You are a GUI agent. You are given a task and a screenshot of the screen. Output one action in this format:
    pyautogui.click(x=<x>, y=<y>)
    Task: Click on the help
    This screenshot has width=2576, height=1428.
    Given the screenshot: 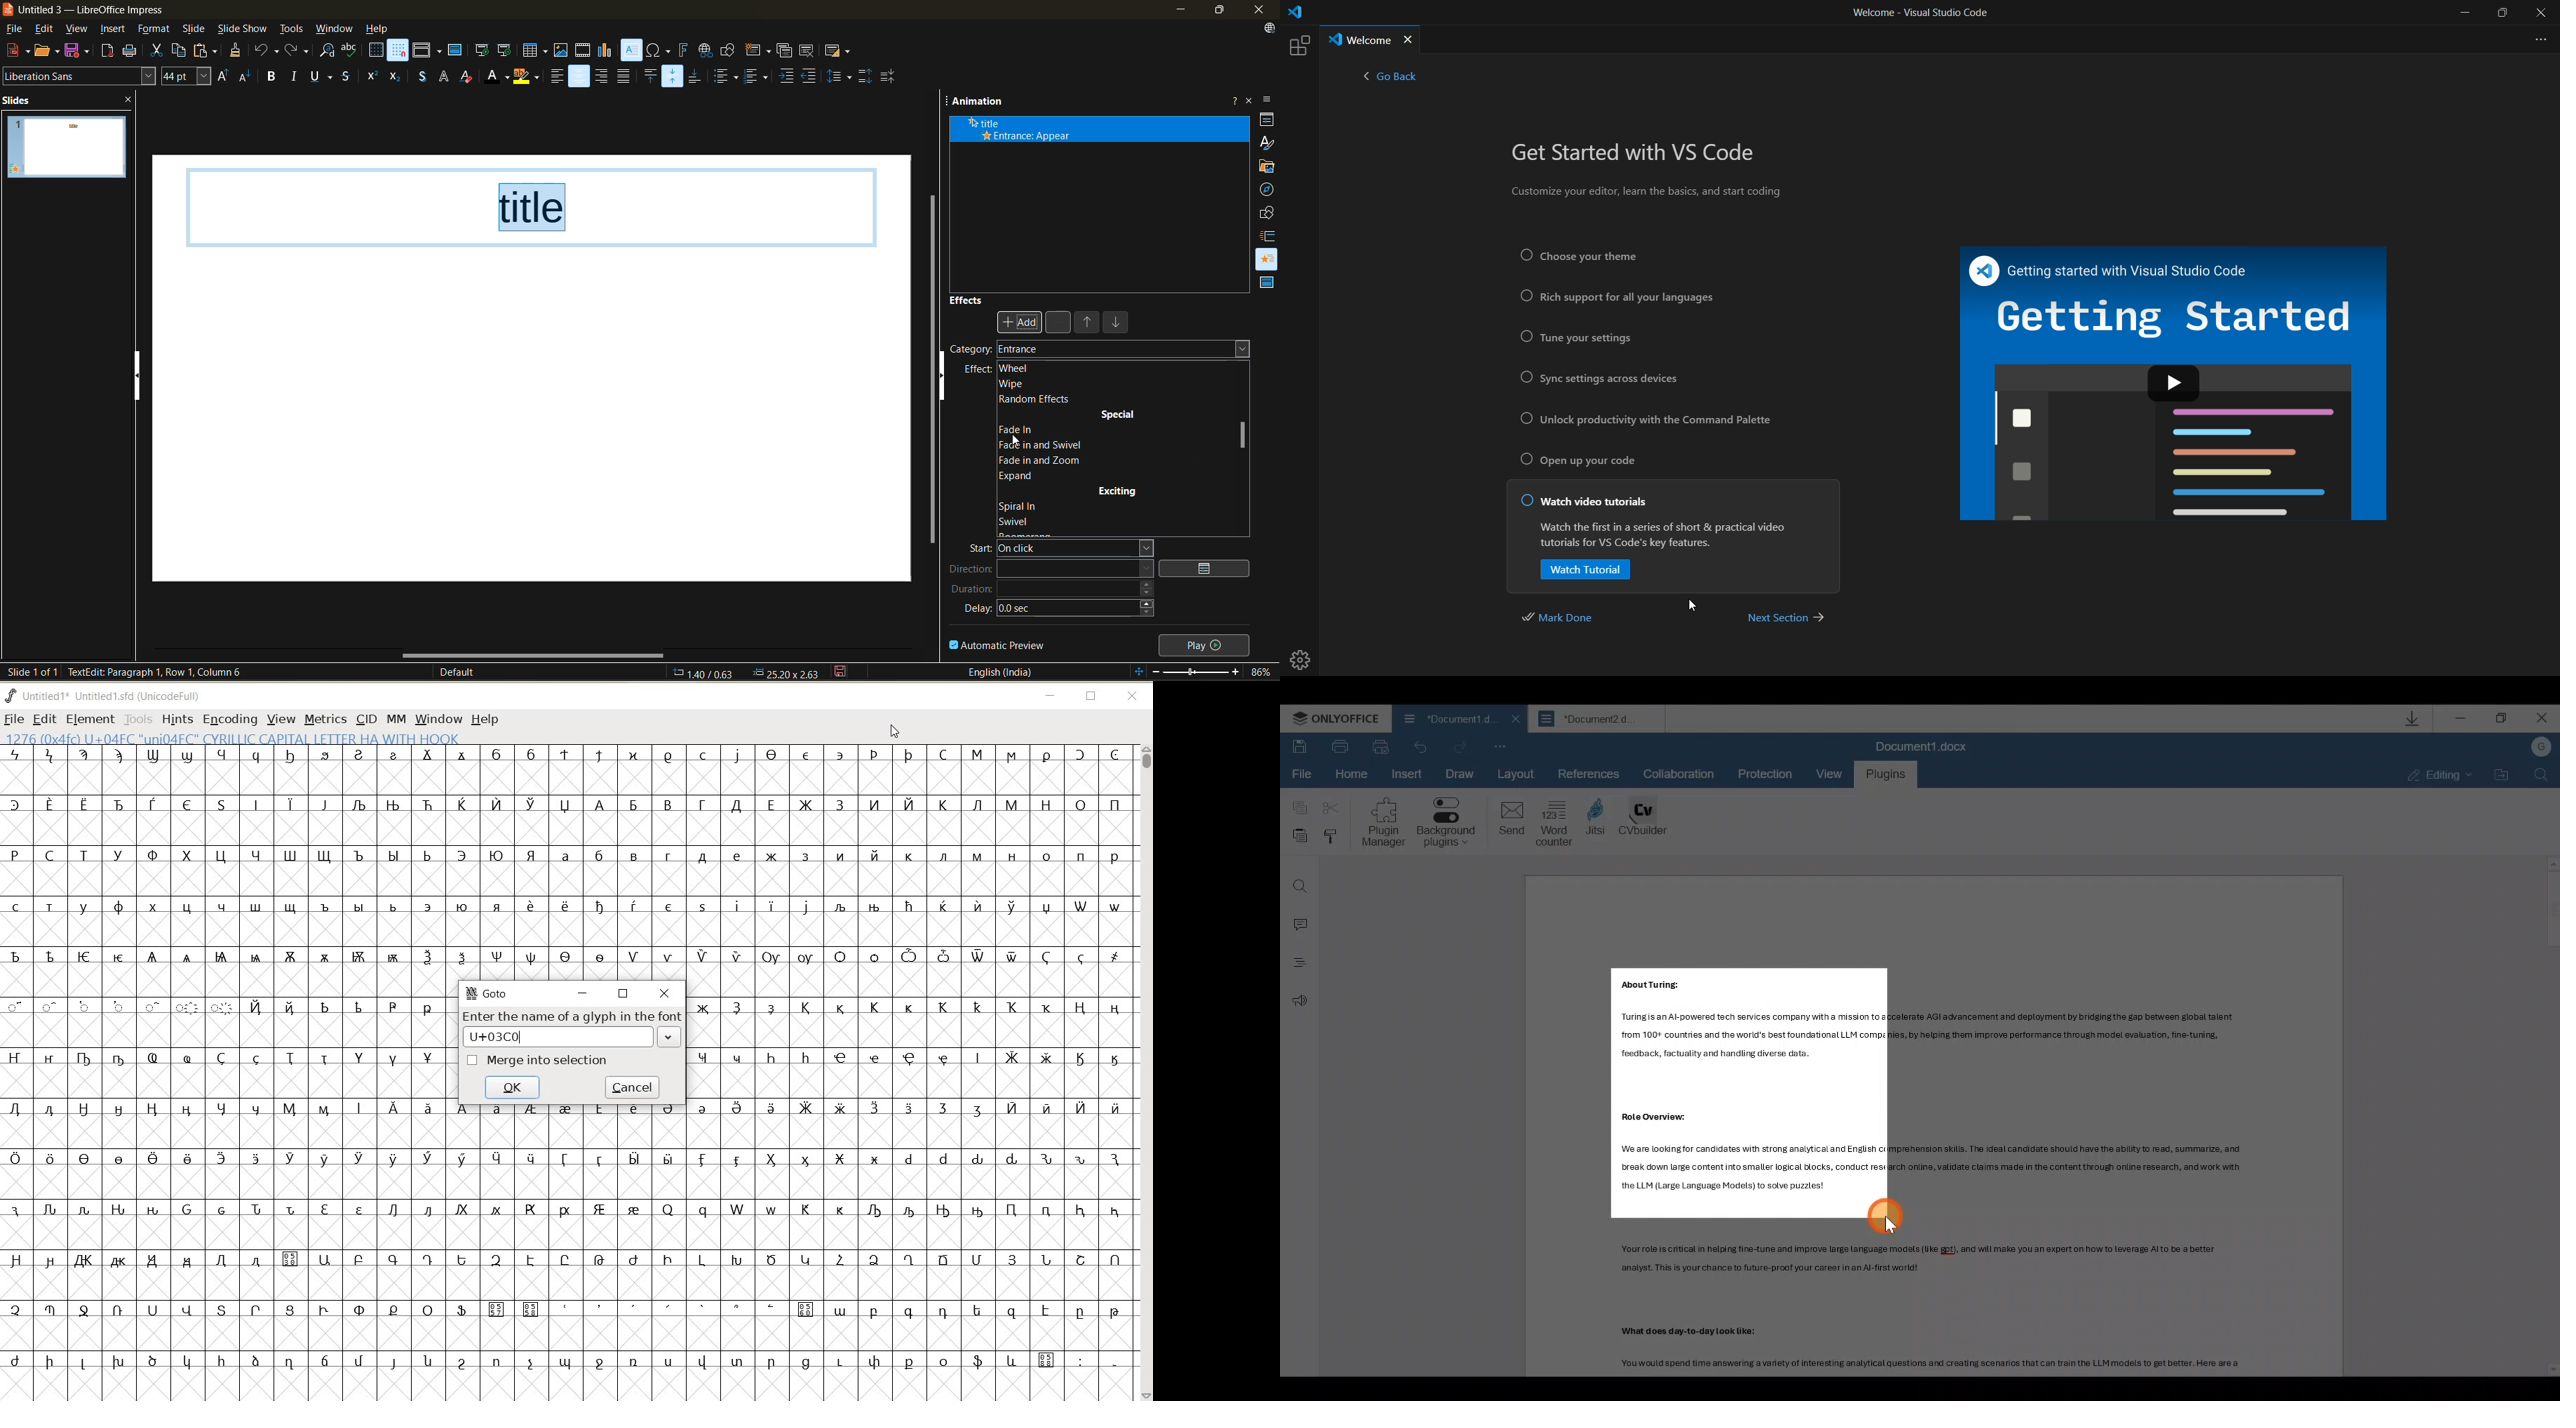 What is the action you would take?
    pyautogui.click(x=378, y=30)
    